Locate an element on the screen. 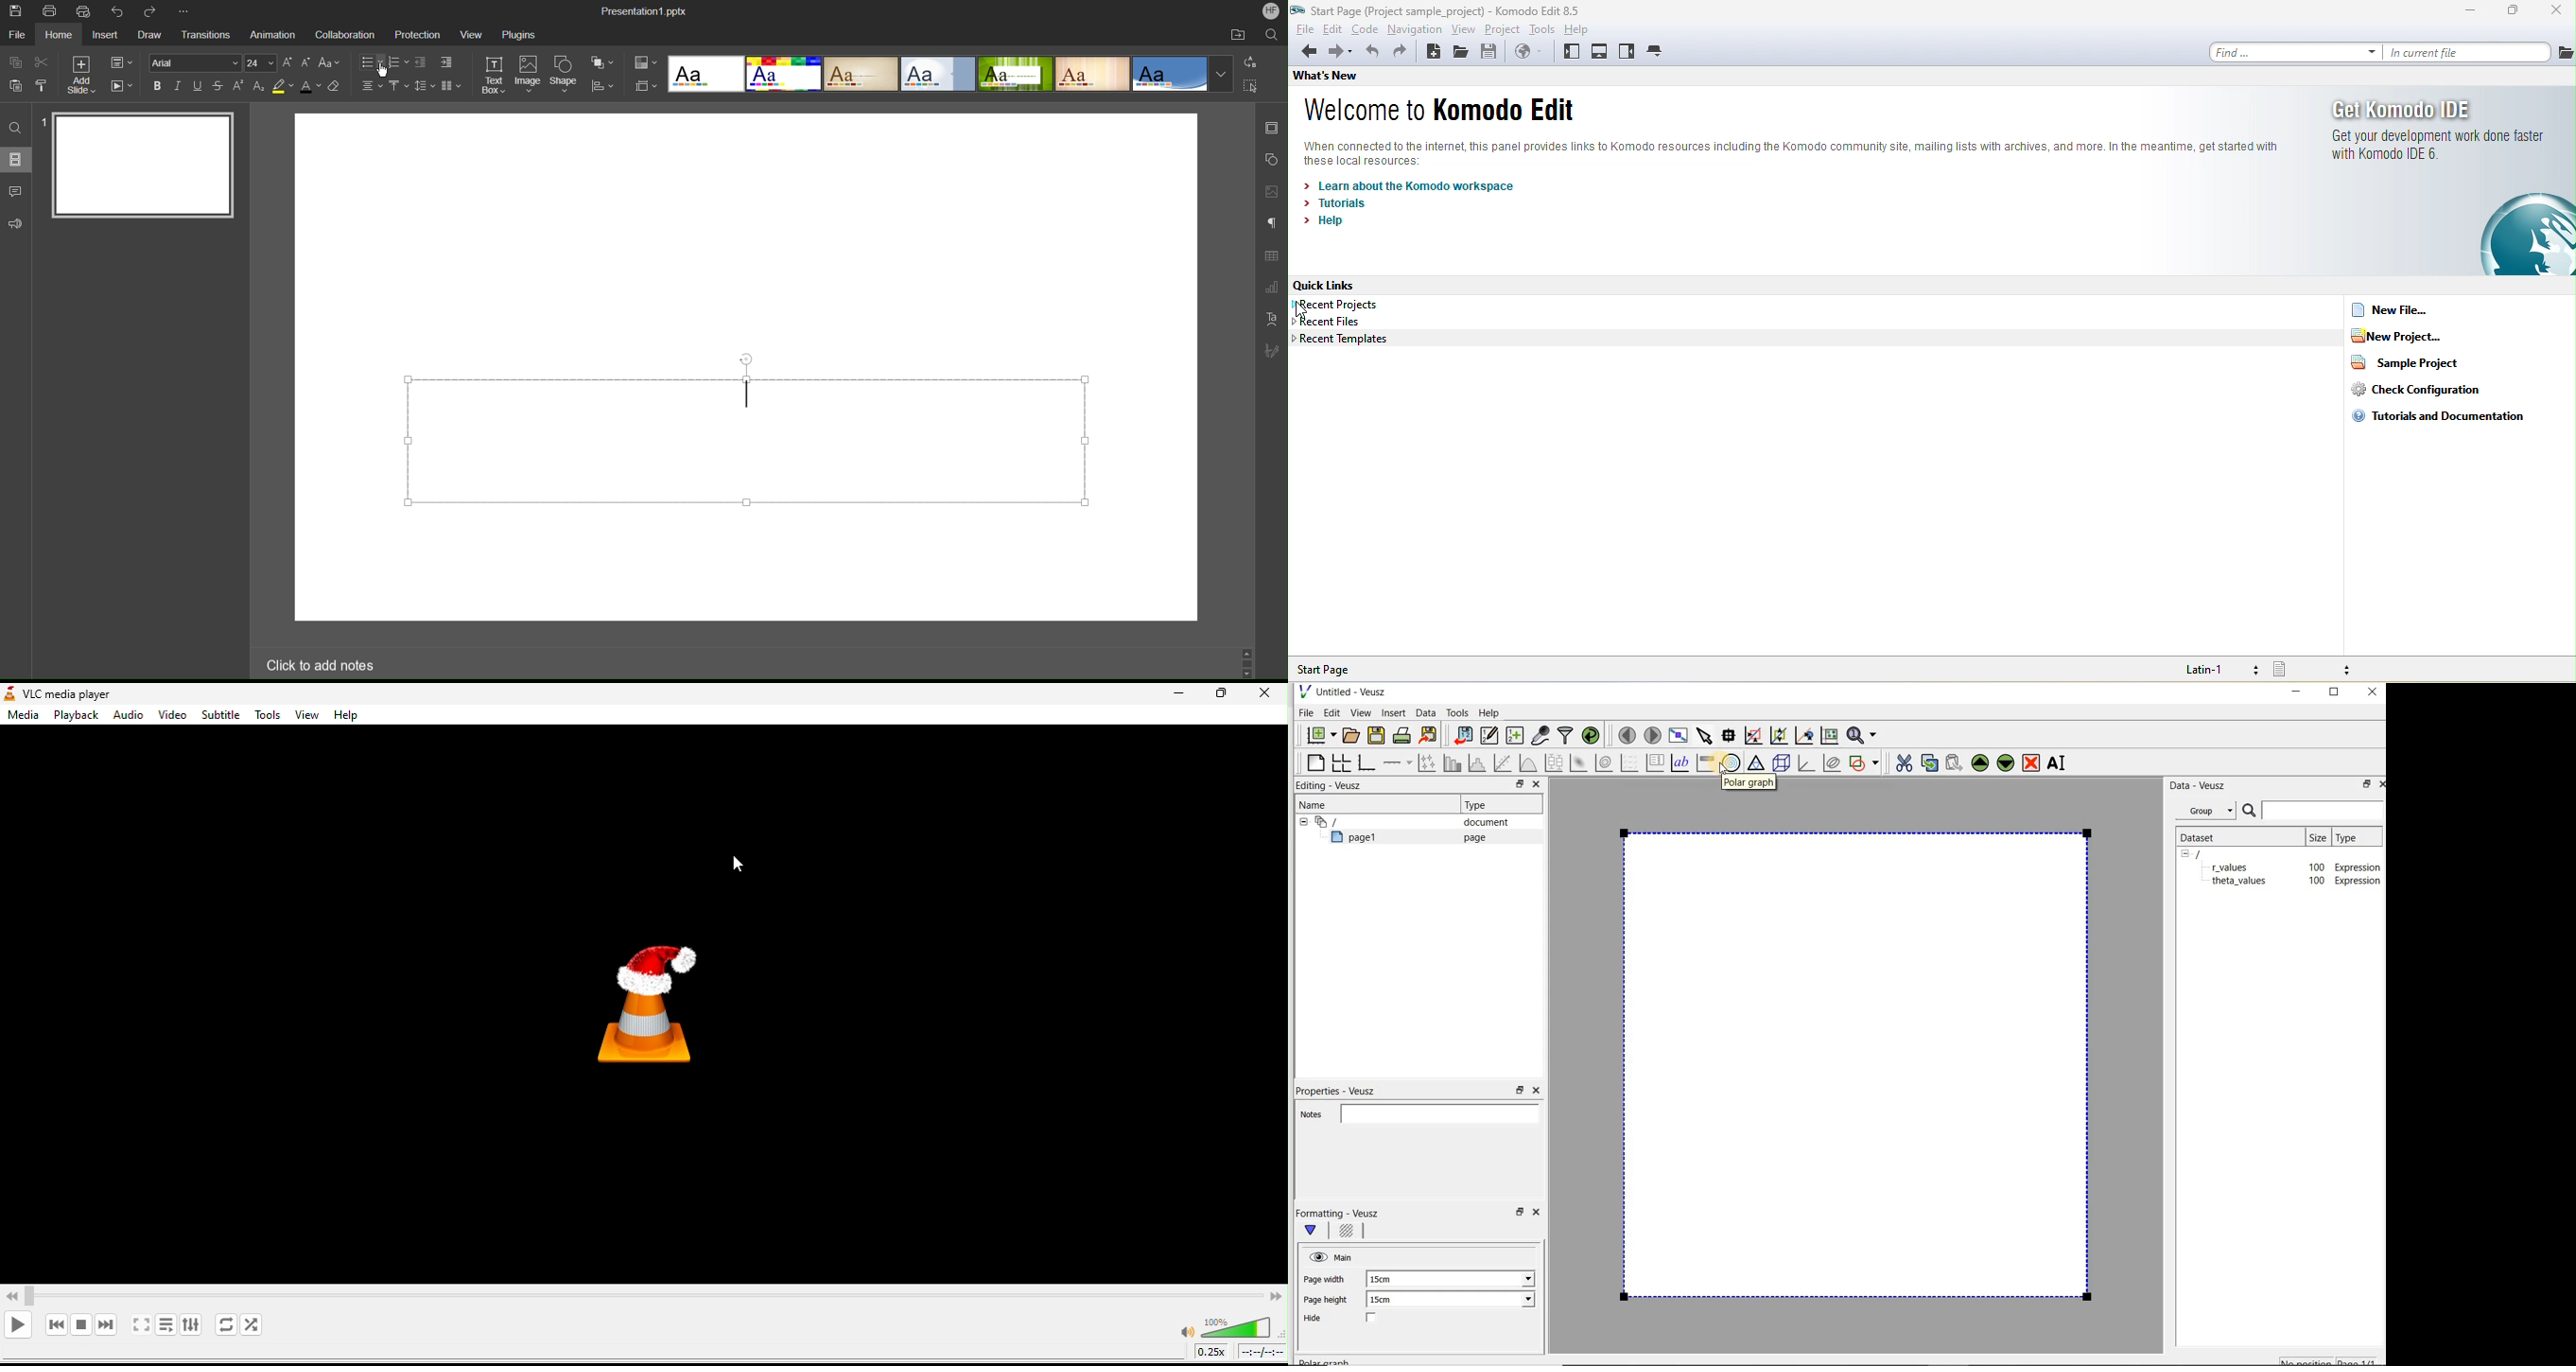  ternary graph is located at coordinates (1758, 763).